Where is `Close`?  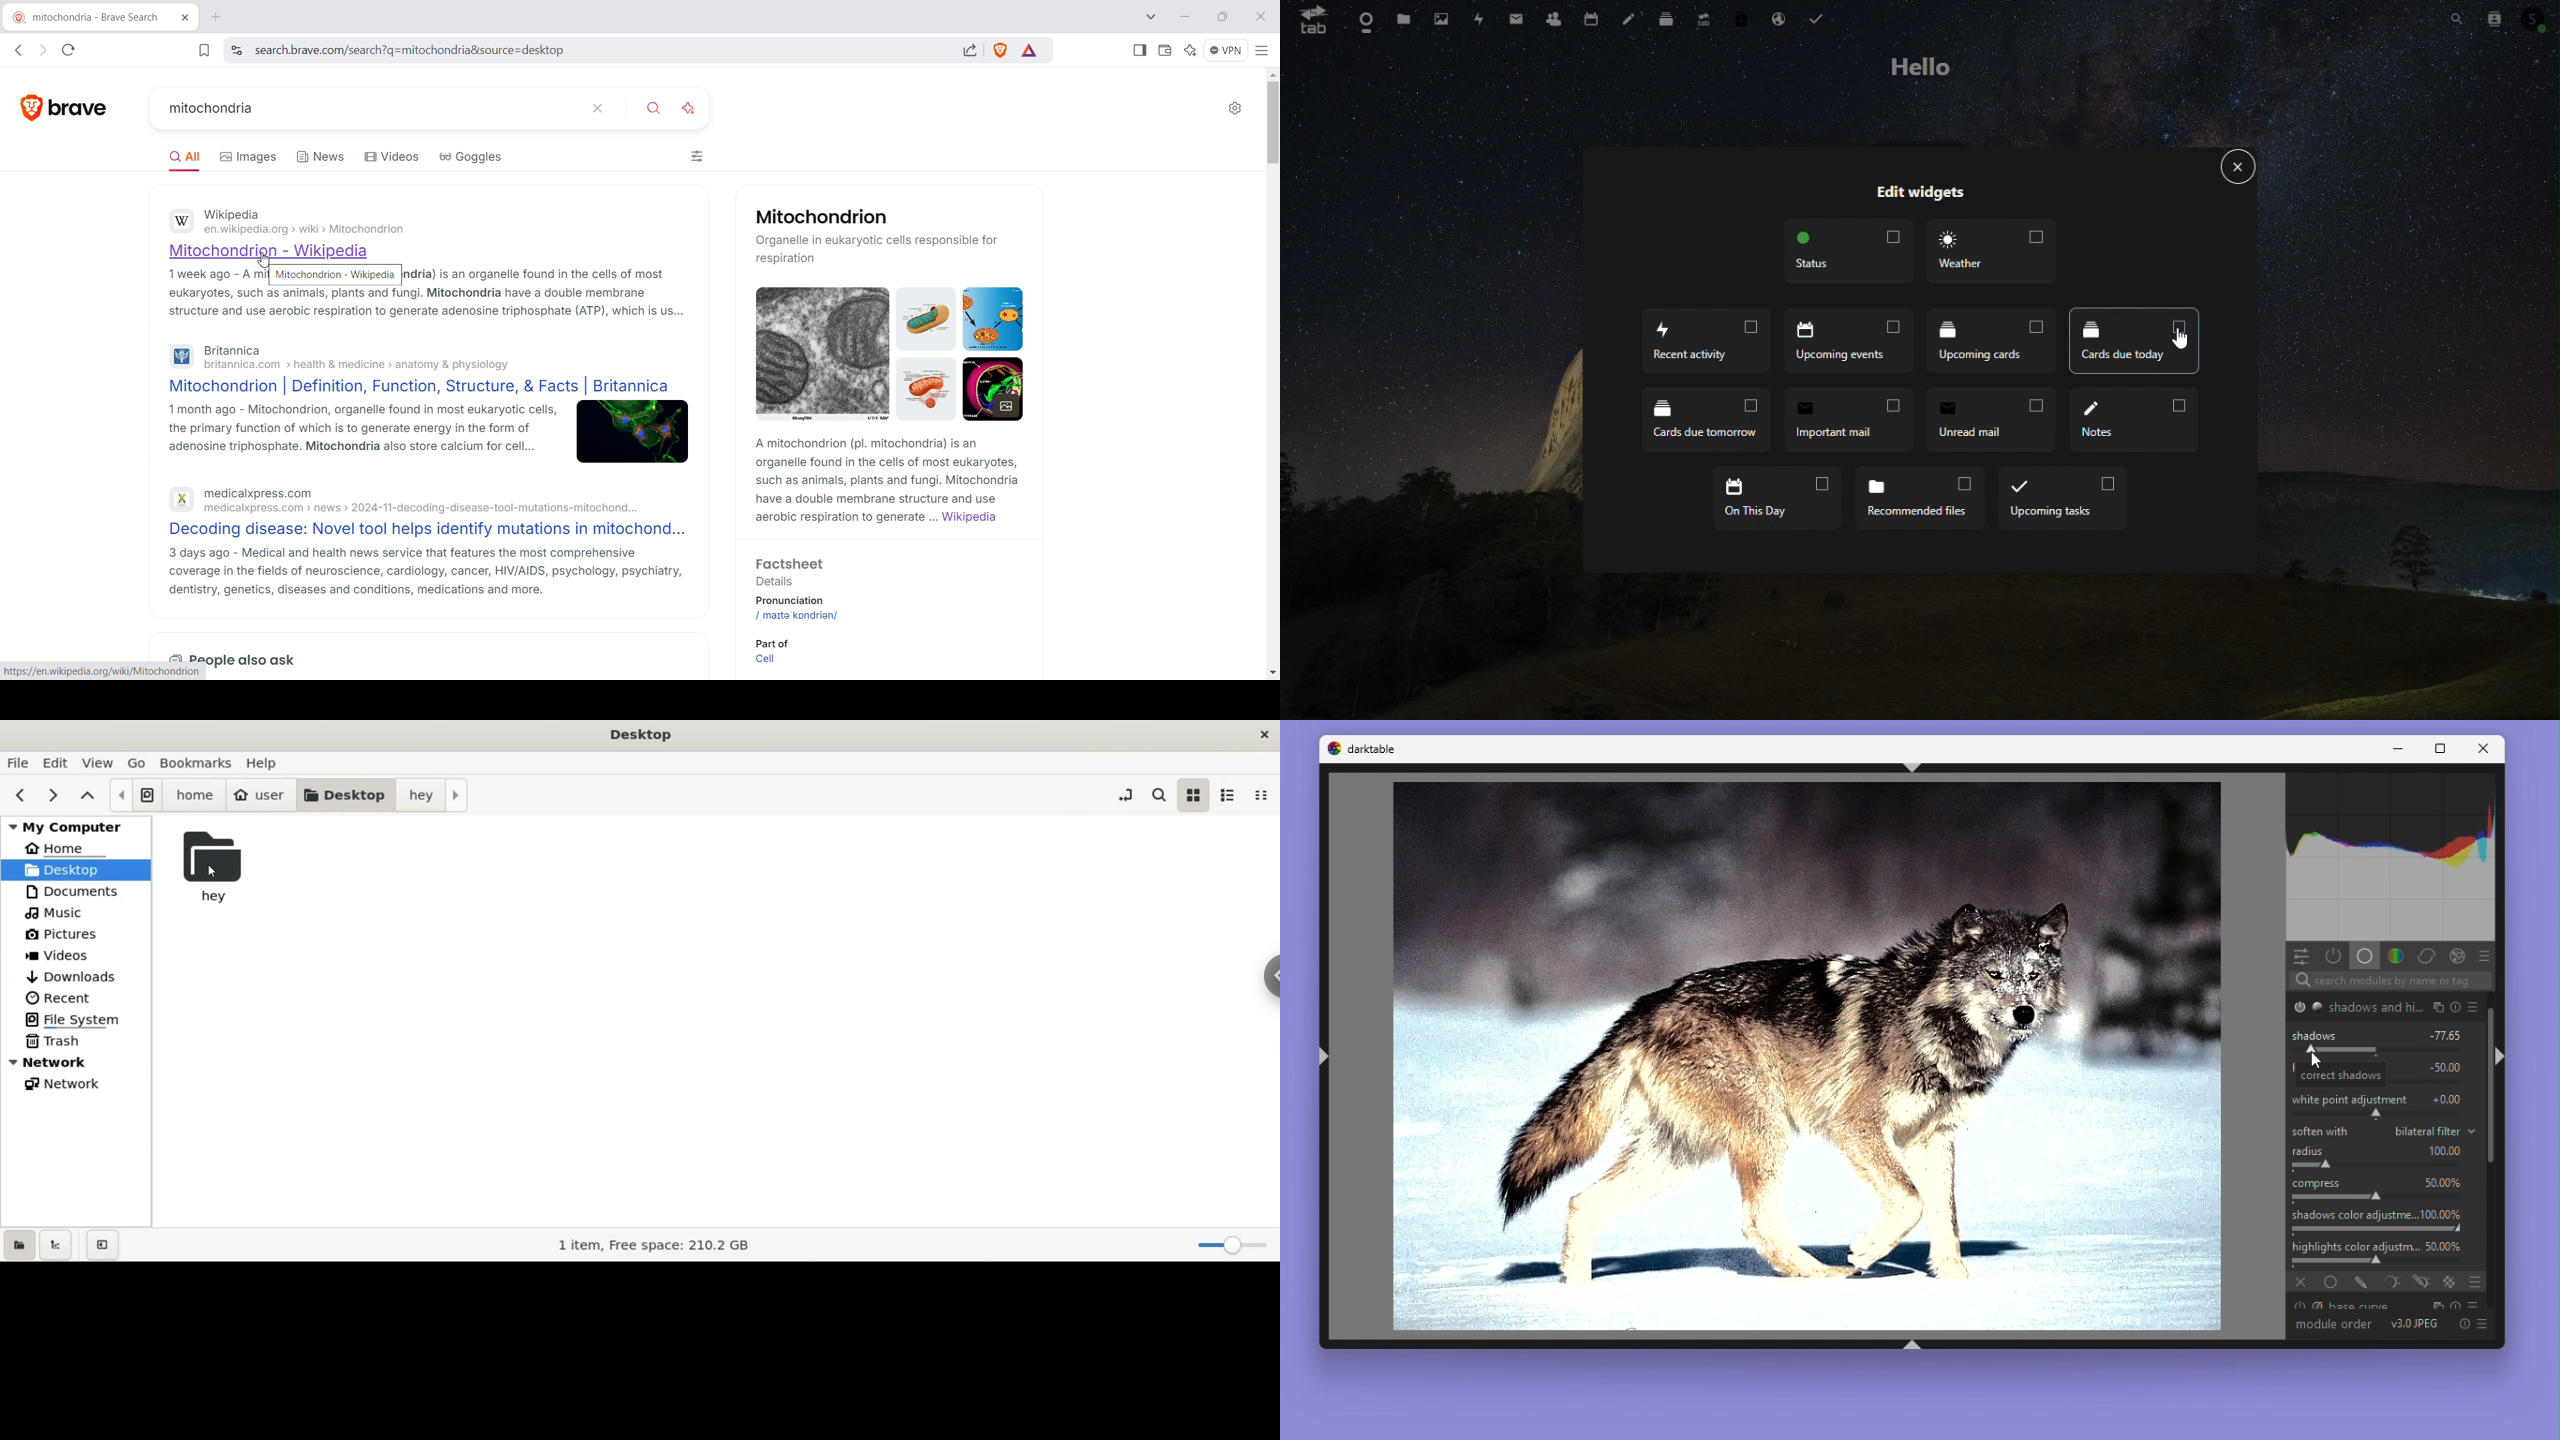 Close is located at coordinates (2482, 750).